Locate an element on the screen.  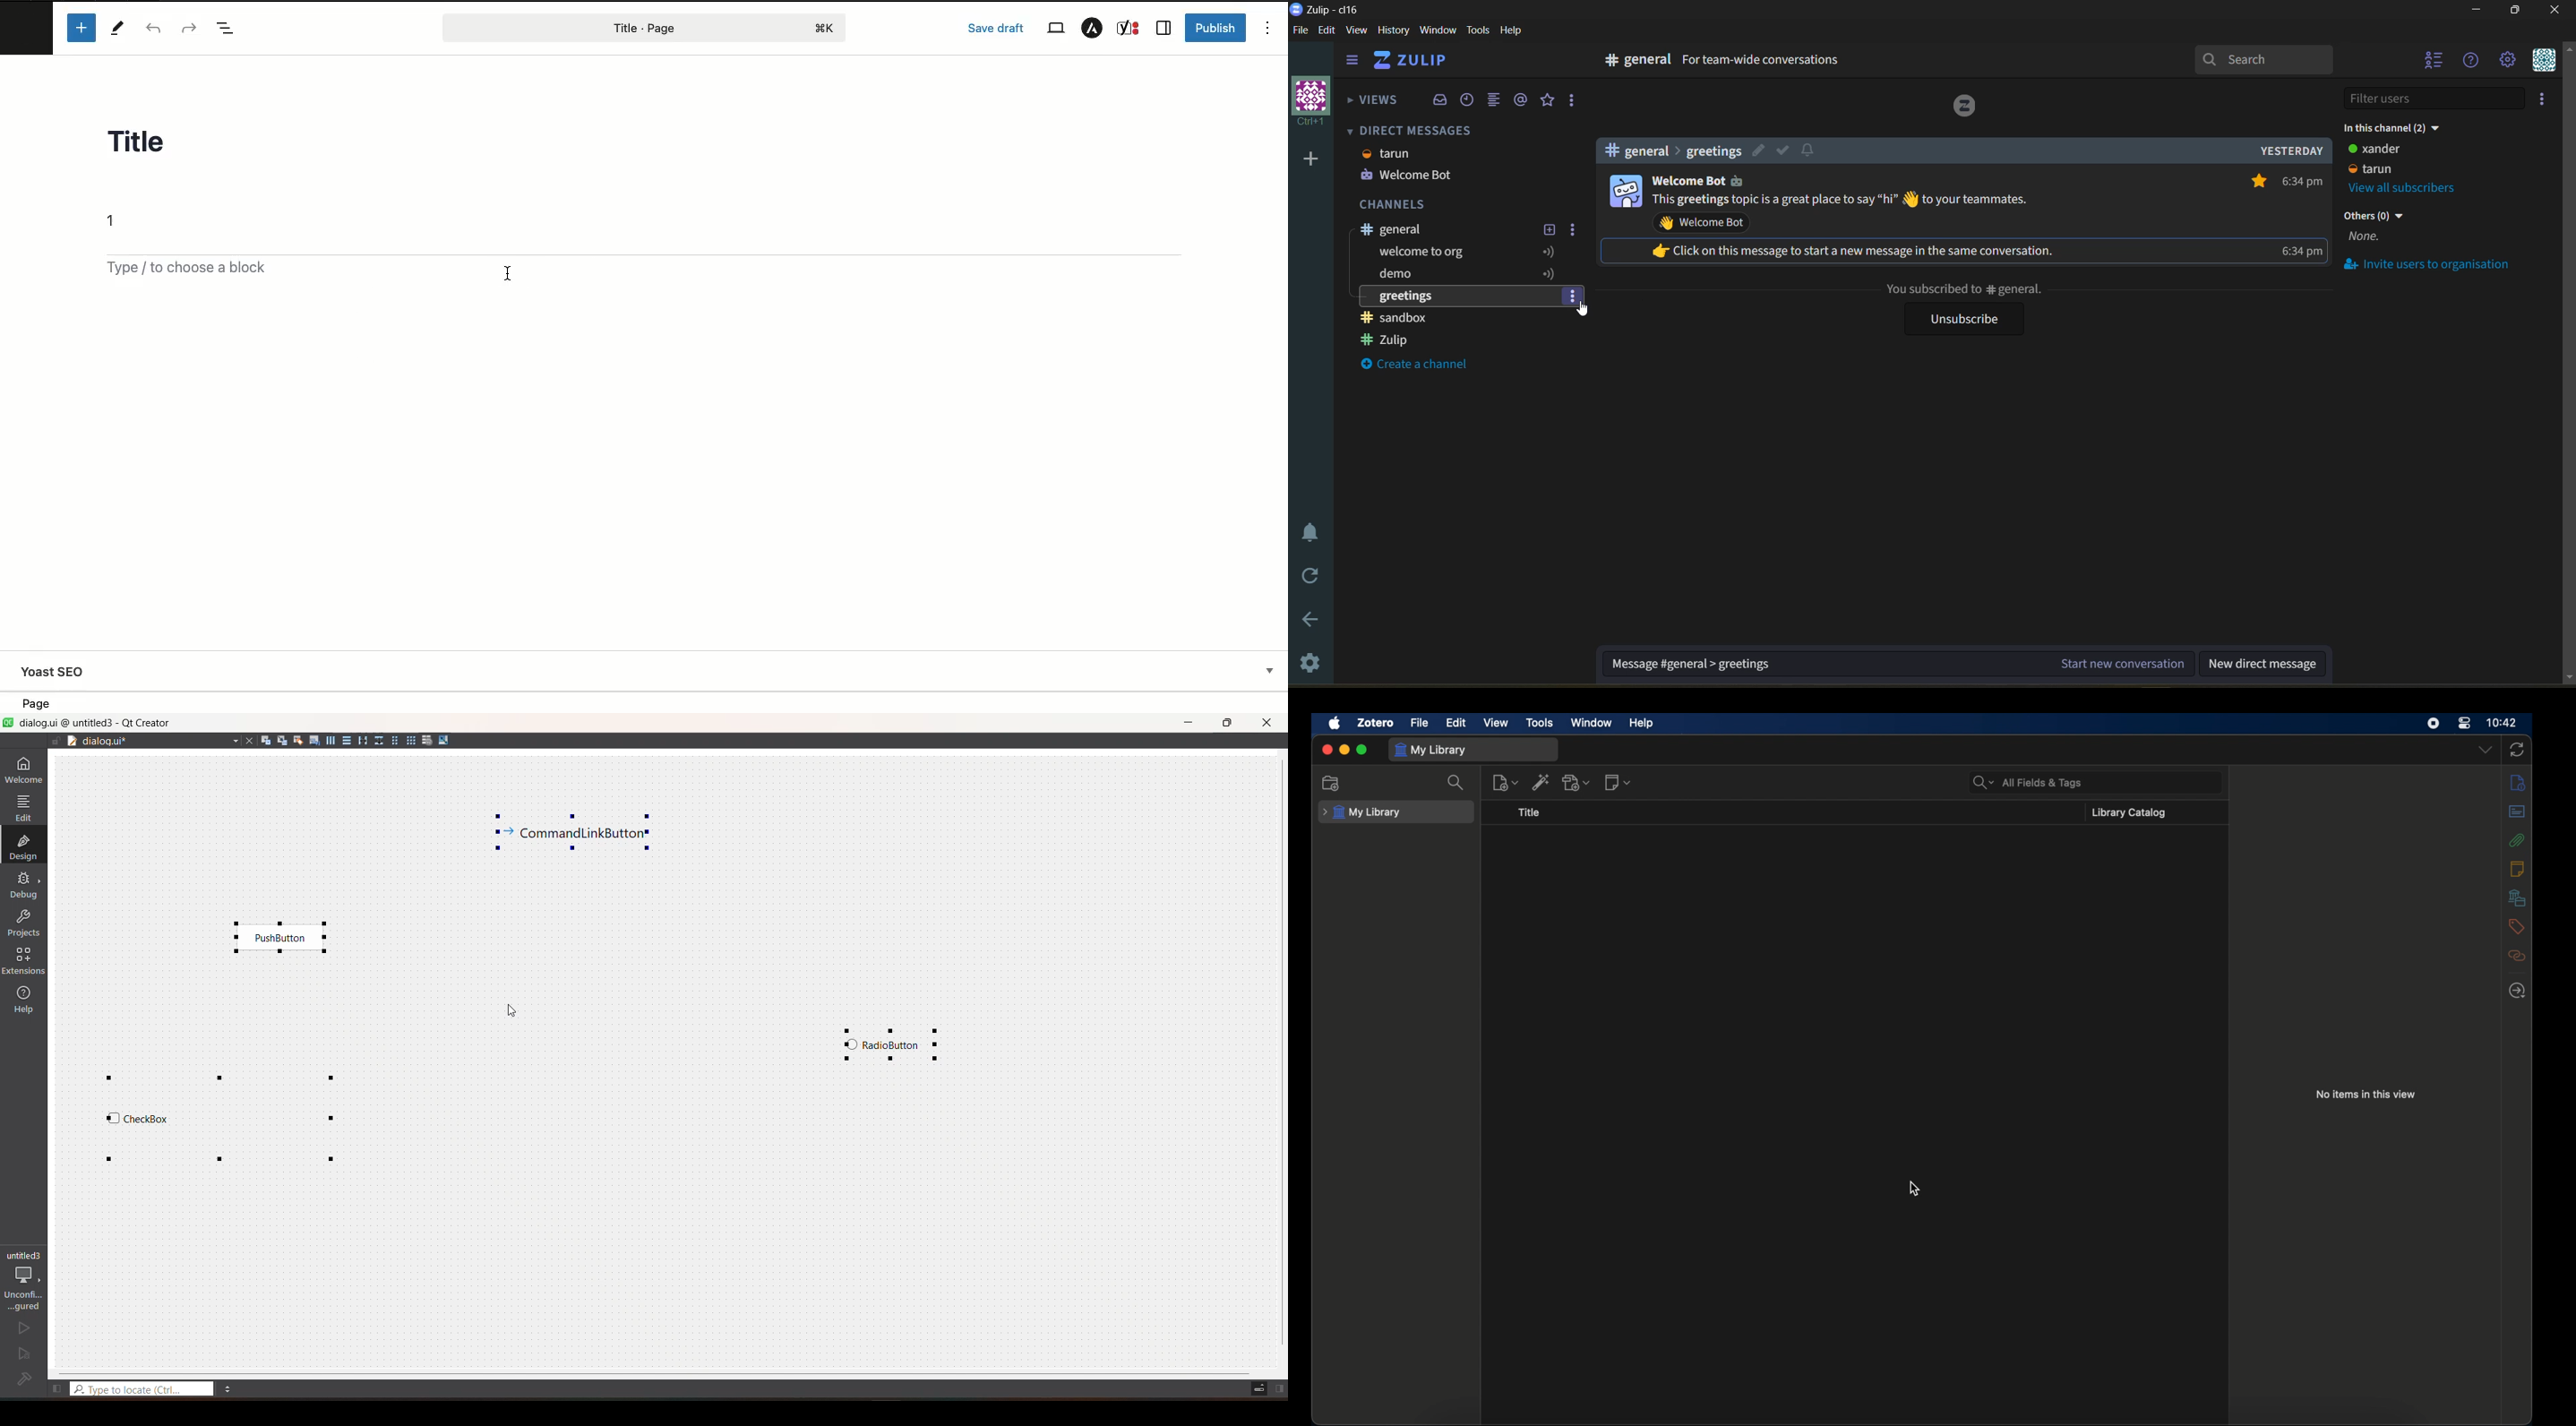
extensions is located at coordinates (23, 961).